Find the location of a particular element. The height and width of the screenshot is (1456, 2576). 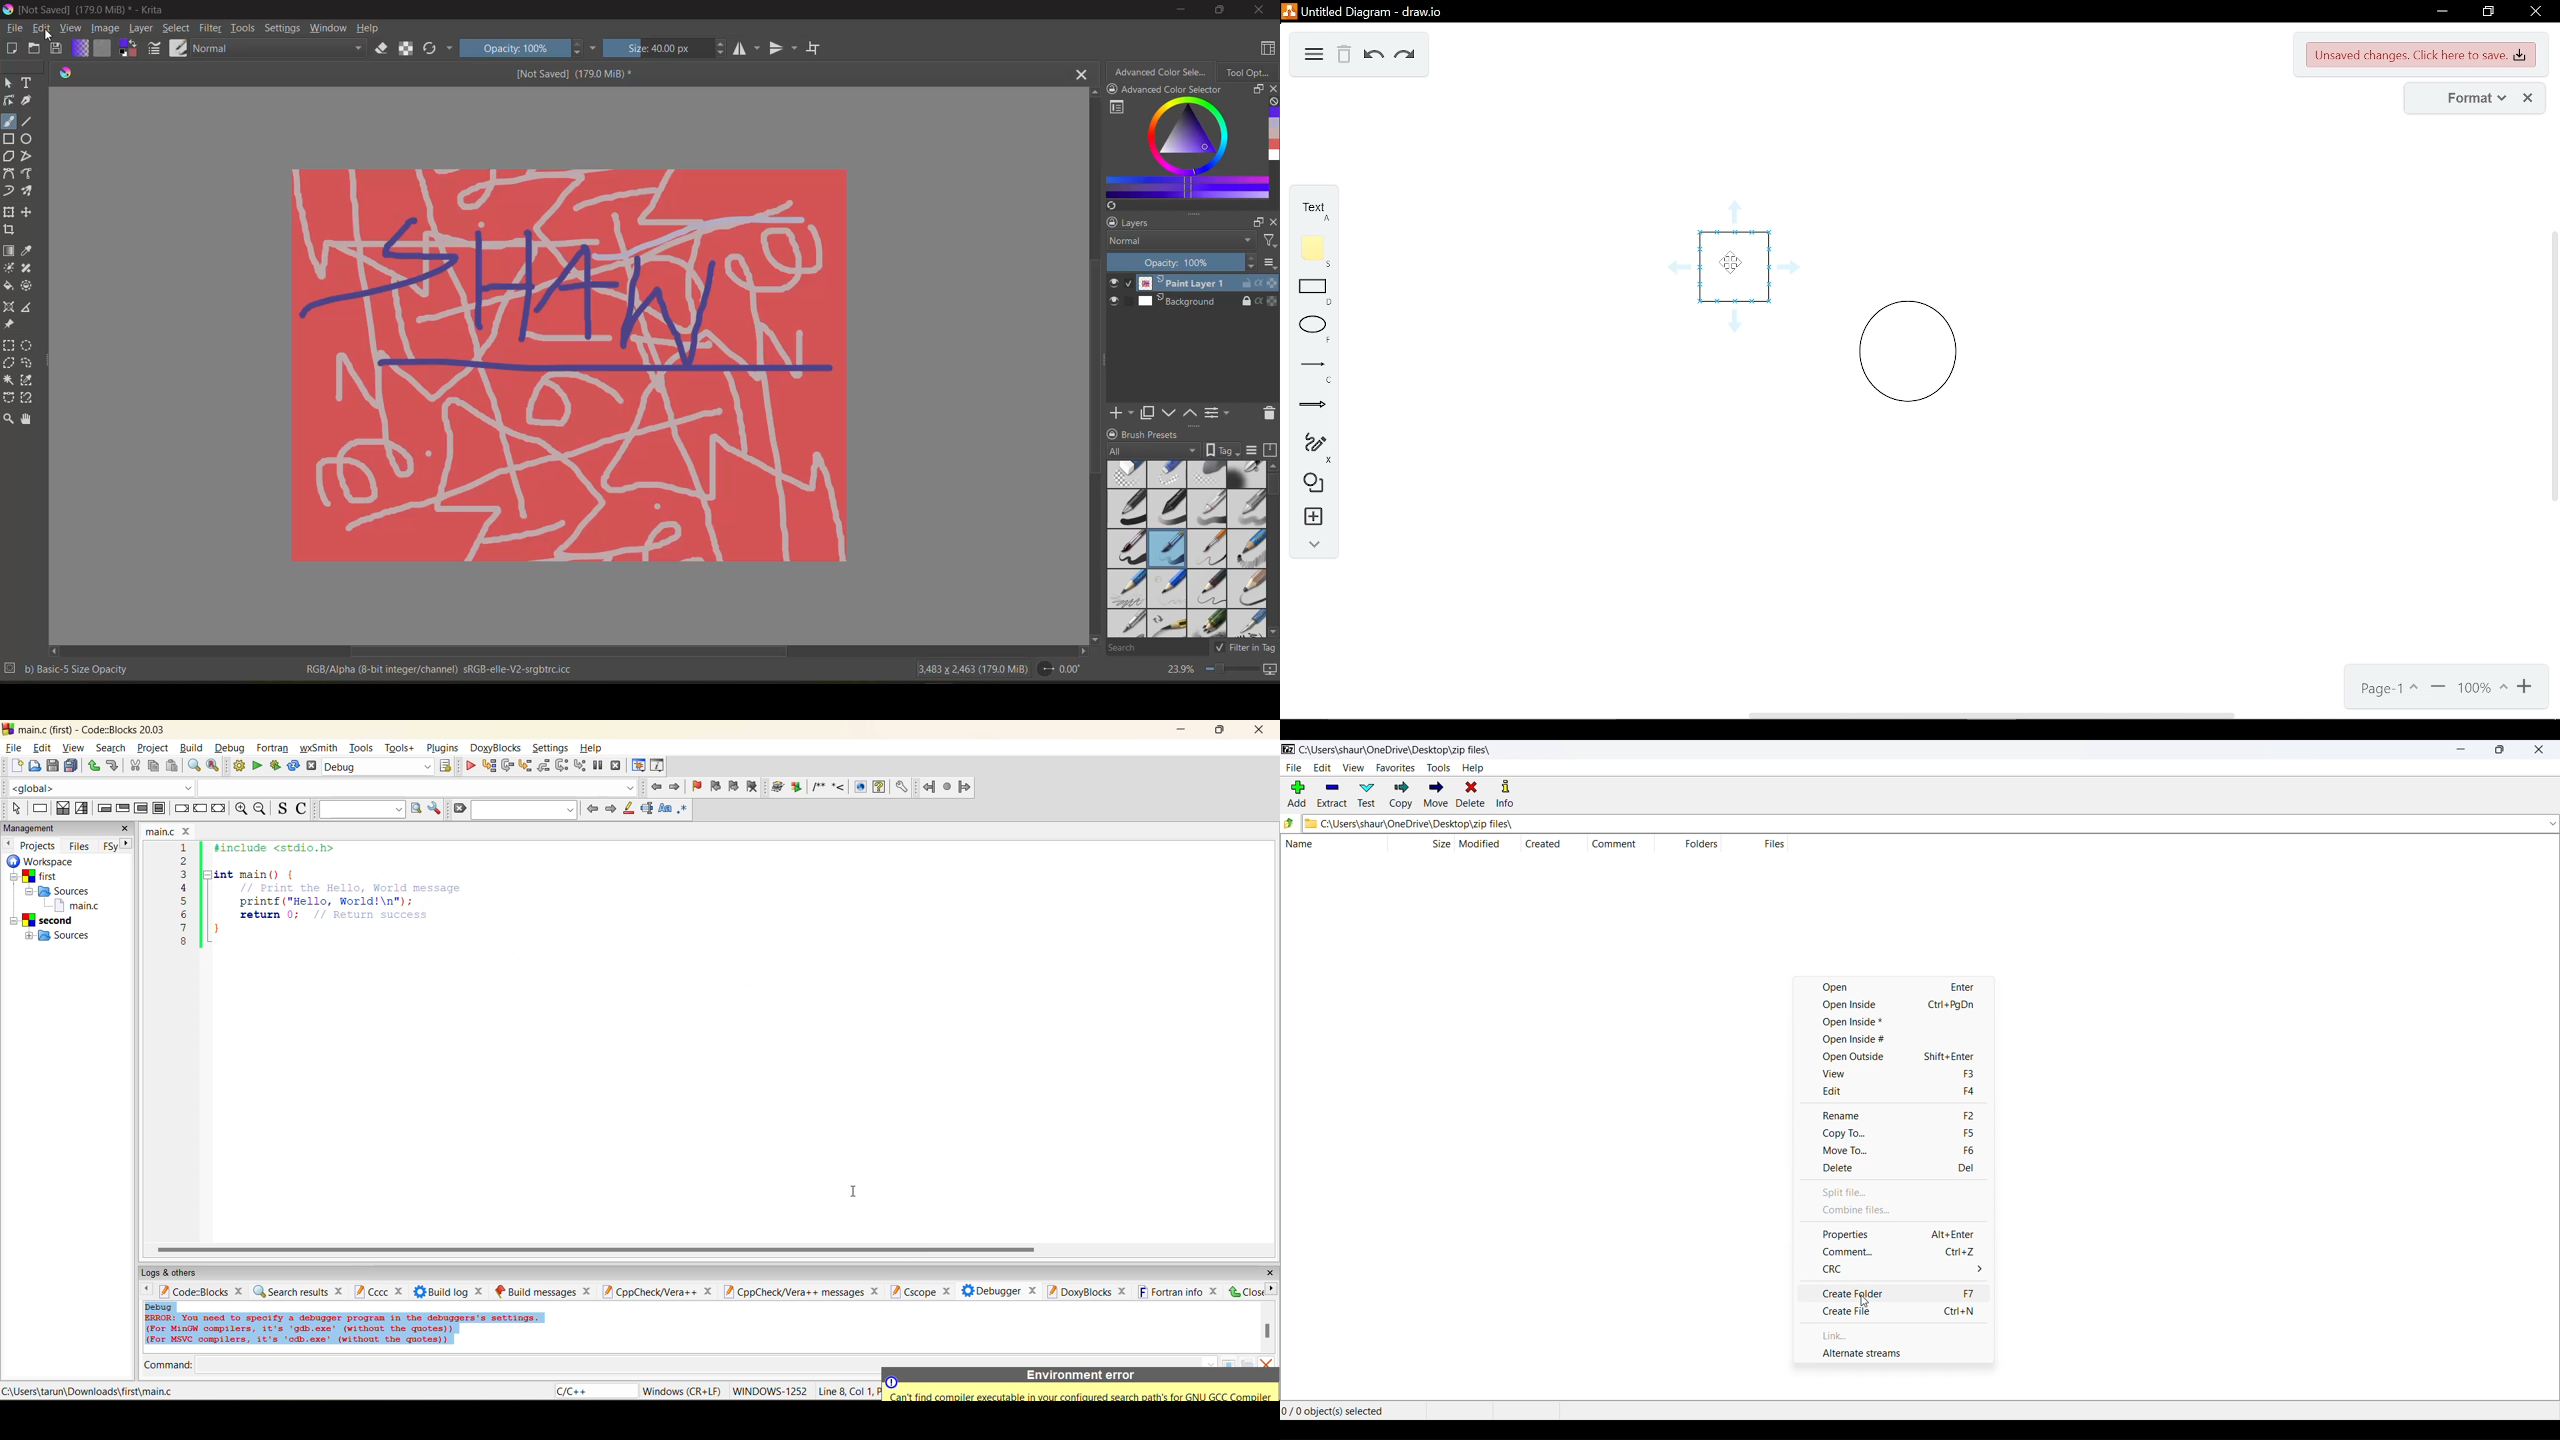

scroll up is located at coordinates (1272, 467).